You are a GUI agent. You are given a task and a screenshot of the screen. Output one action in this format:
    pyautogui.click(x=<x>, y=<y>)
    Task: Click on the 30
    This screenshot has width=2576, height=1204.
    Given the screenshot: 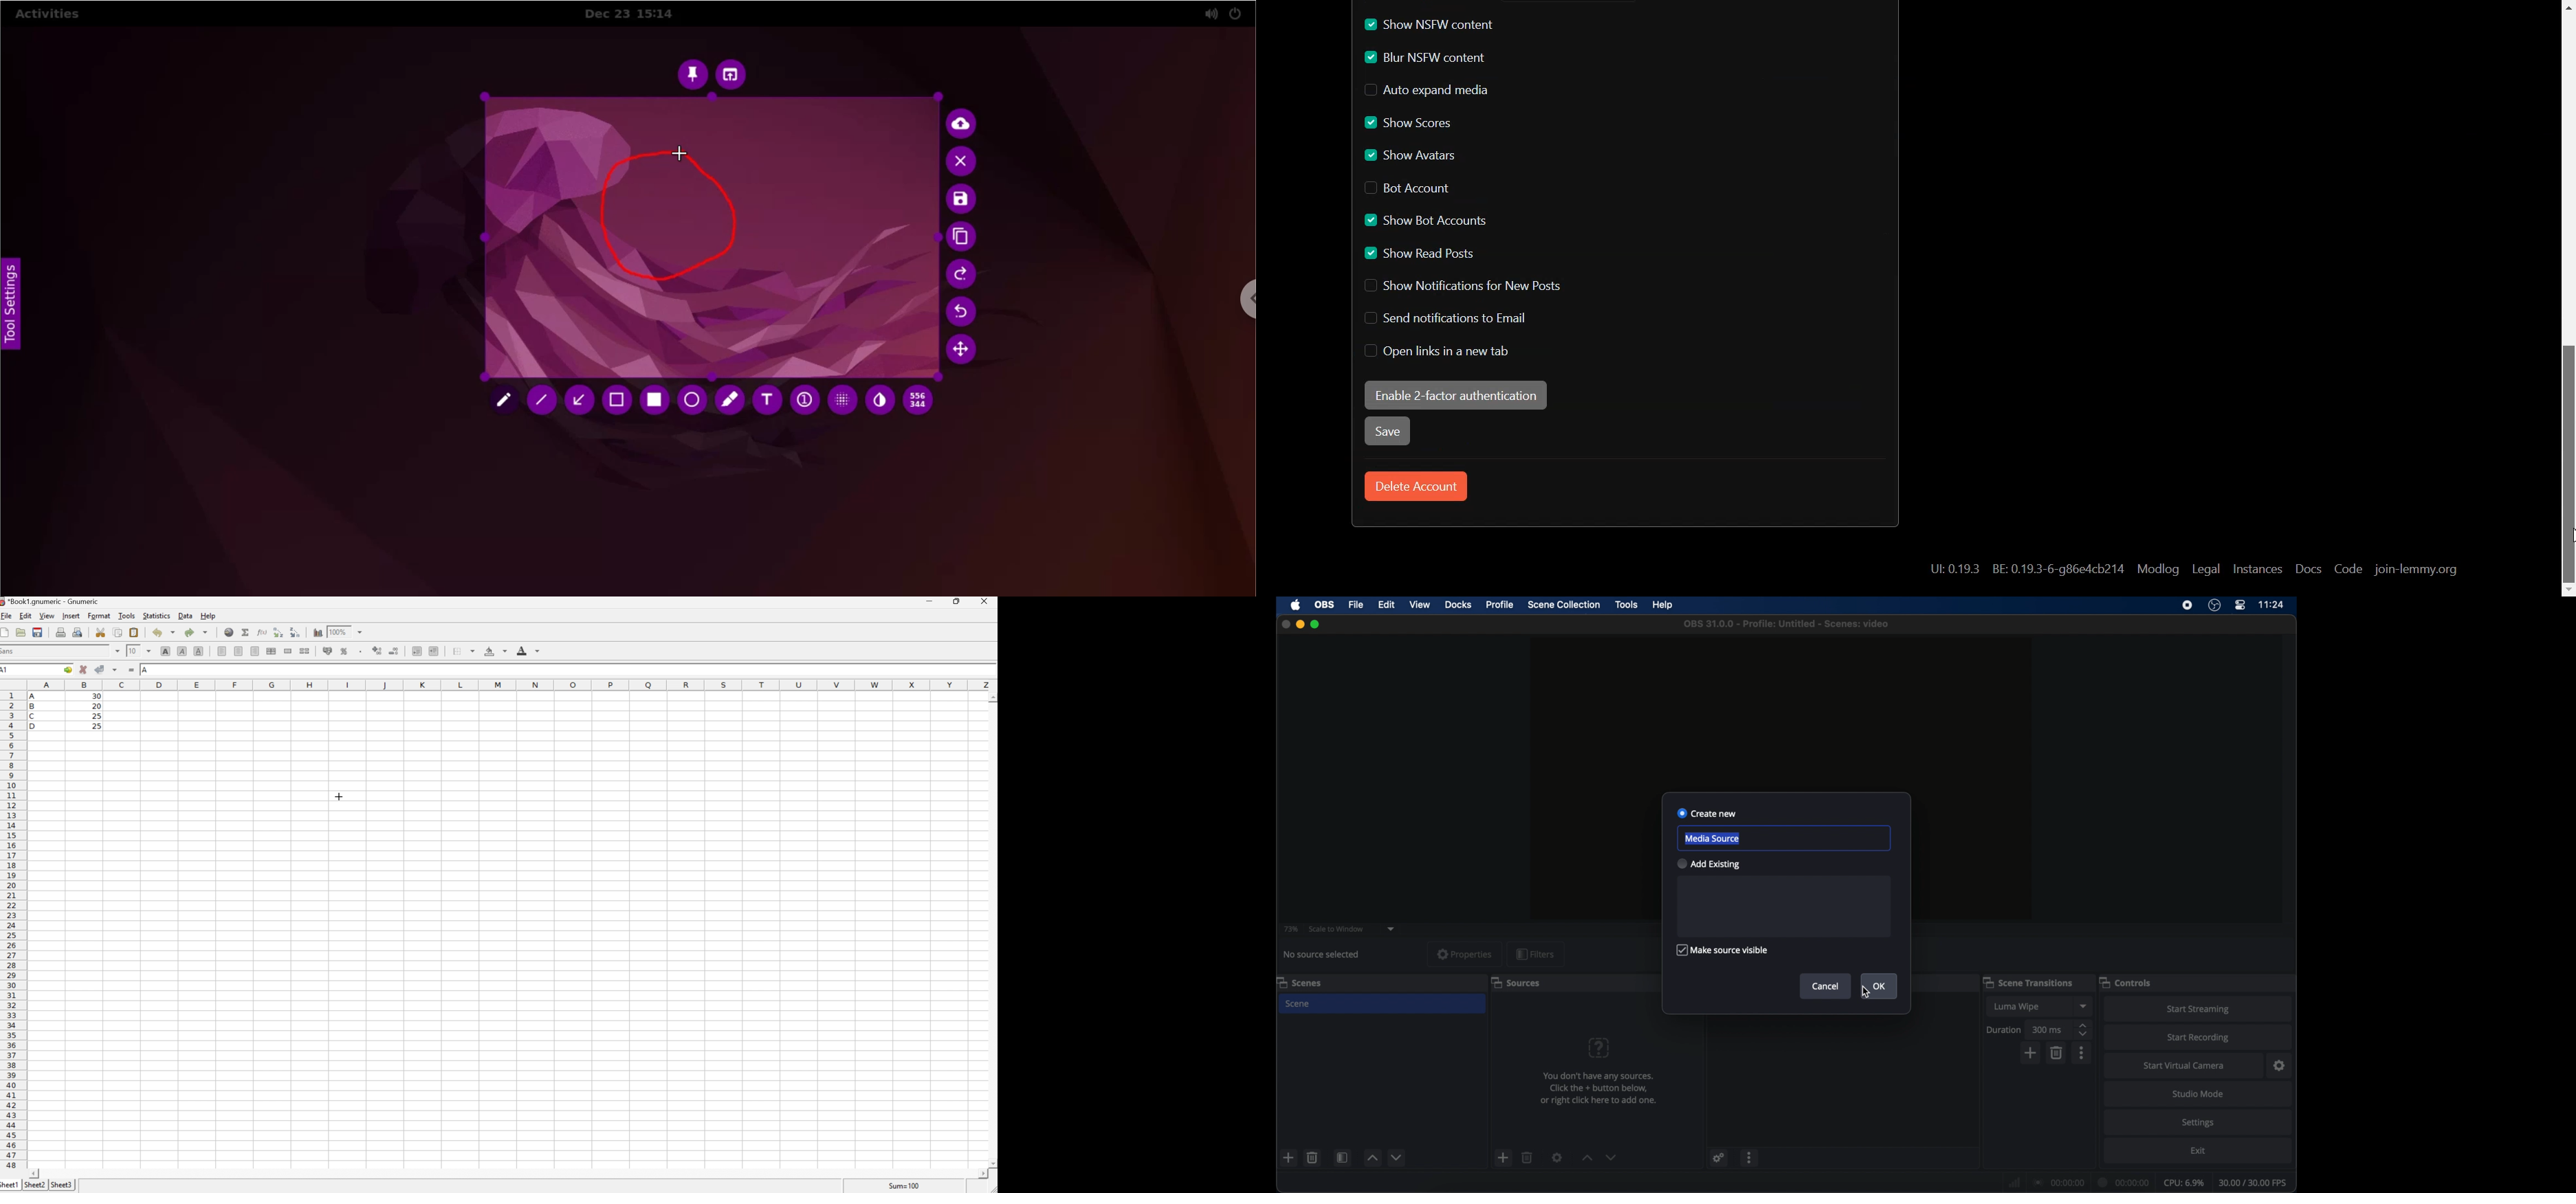 What is the action you would take?
    pyautogui.click(x=96, y=697)
    